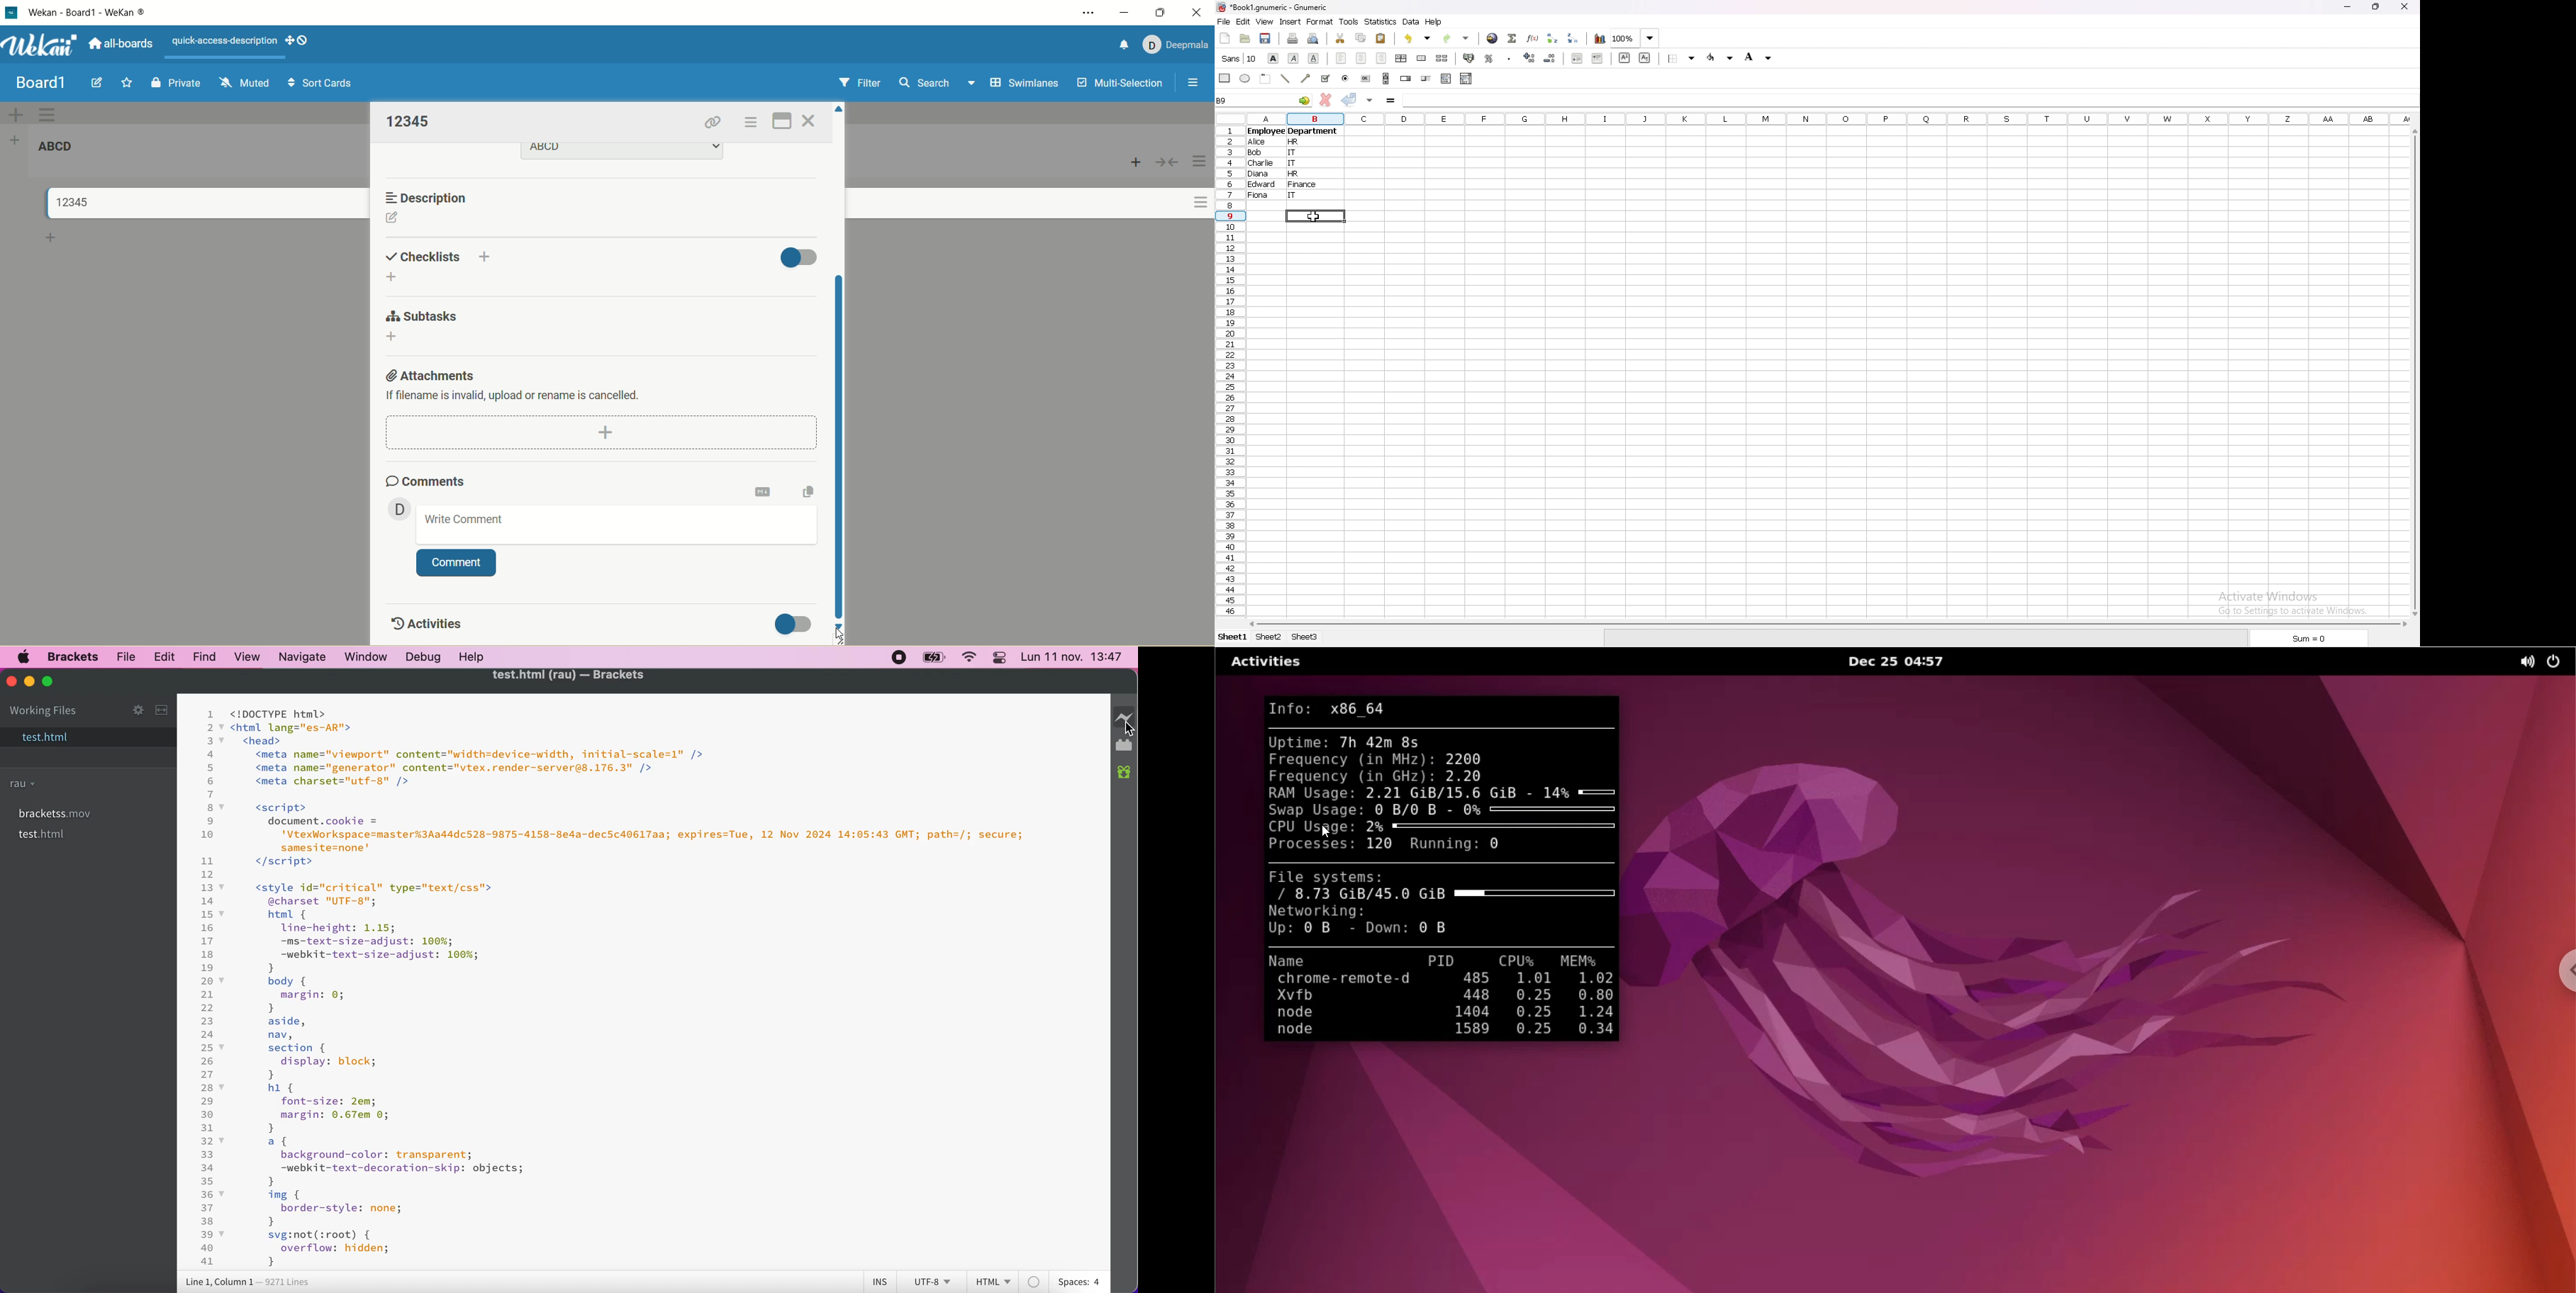 Image resolution: width=2576 pixels, height=1316 pixels. I want to click on list, so click(1446, 78).